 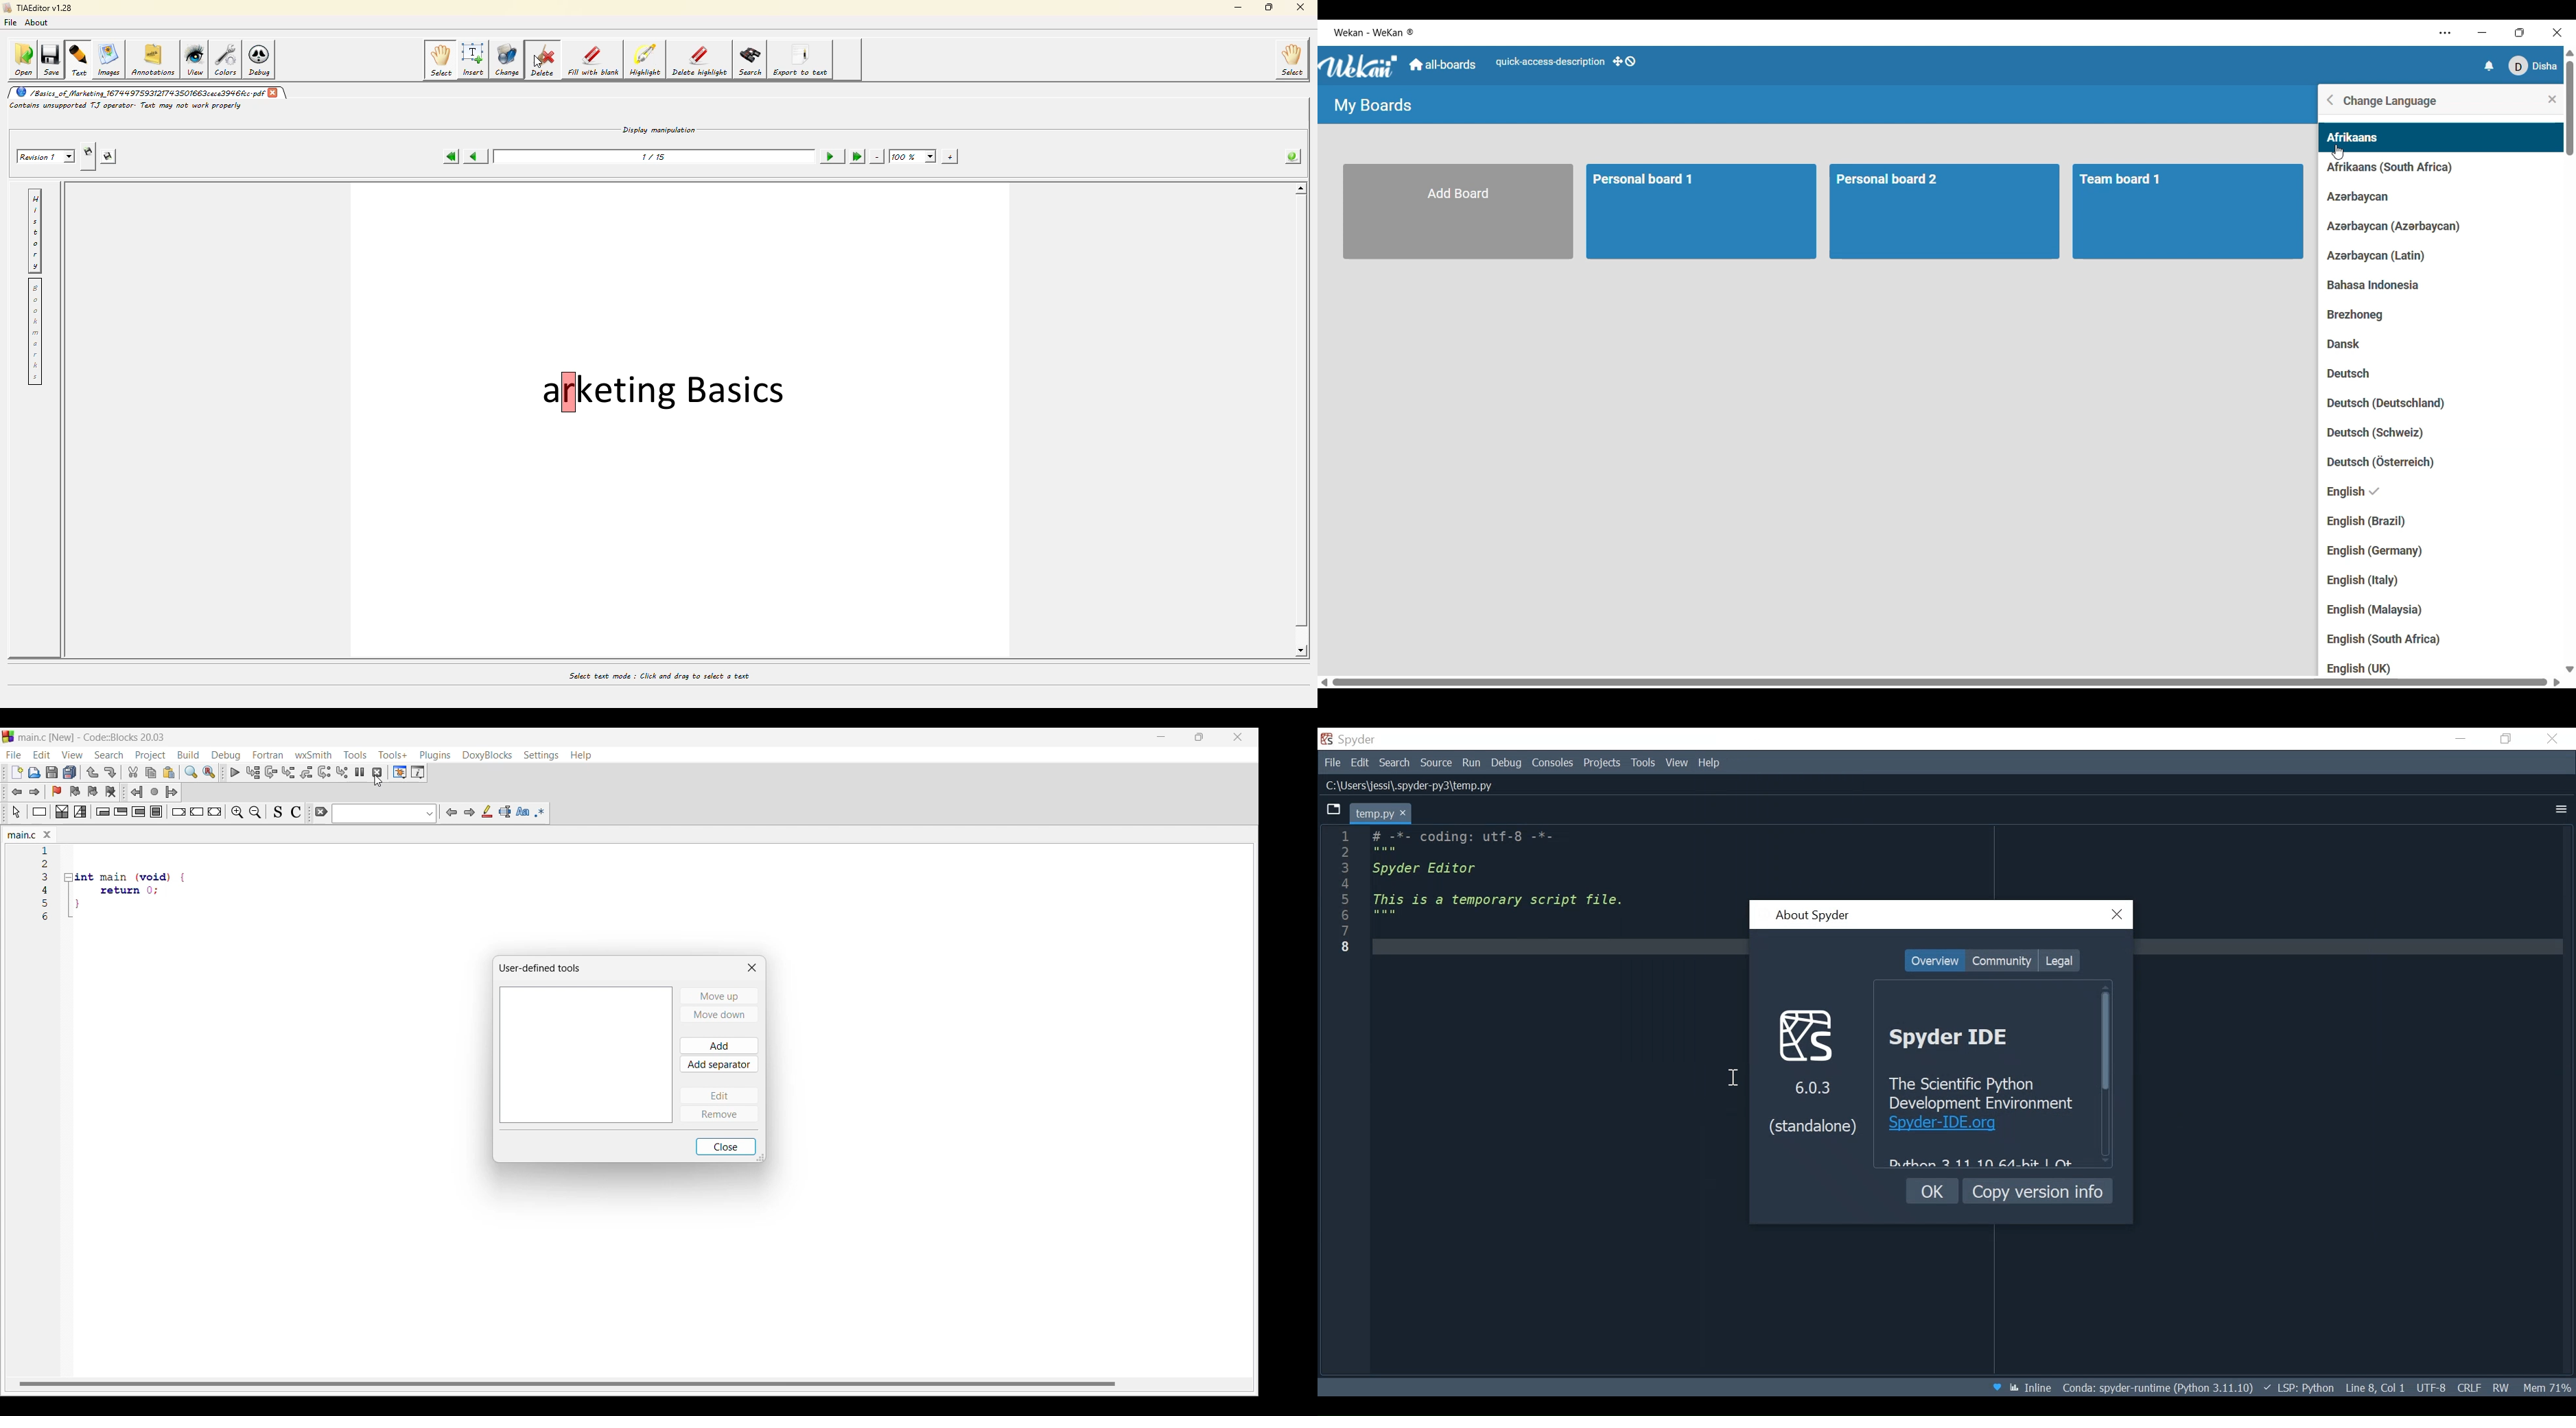 What do you see at coordinates (1816, 1072) in the screenshot?
I see `Spyder` at bounding box center [1816, 1072].